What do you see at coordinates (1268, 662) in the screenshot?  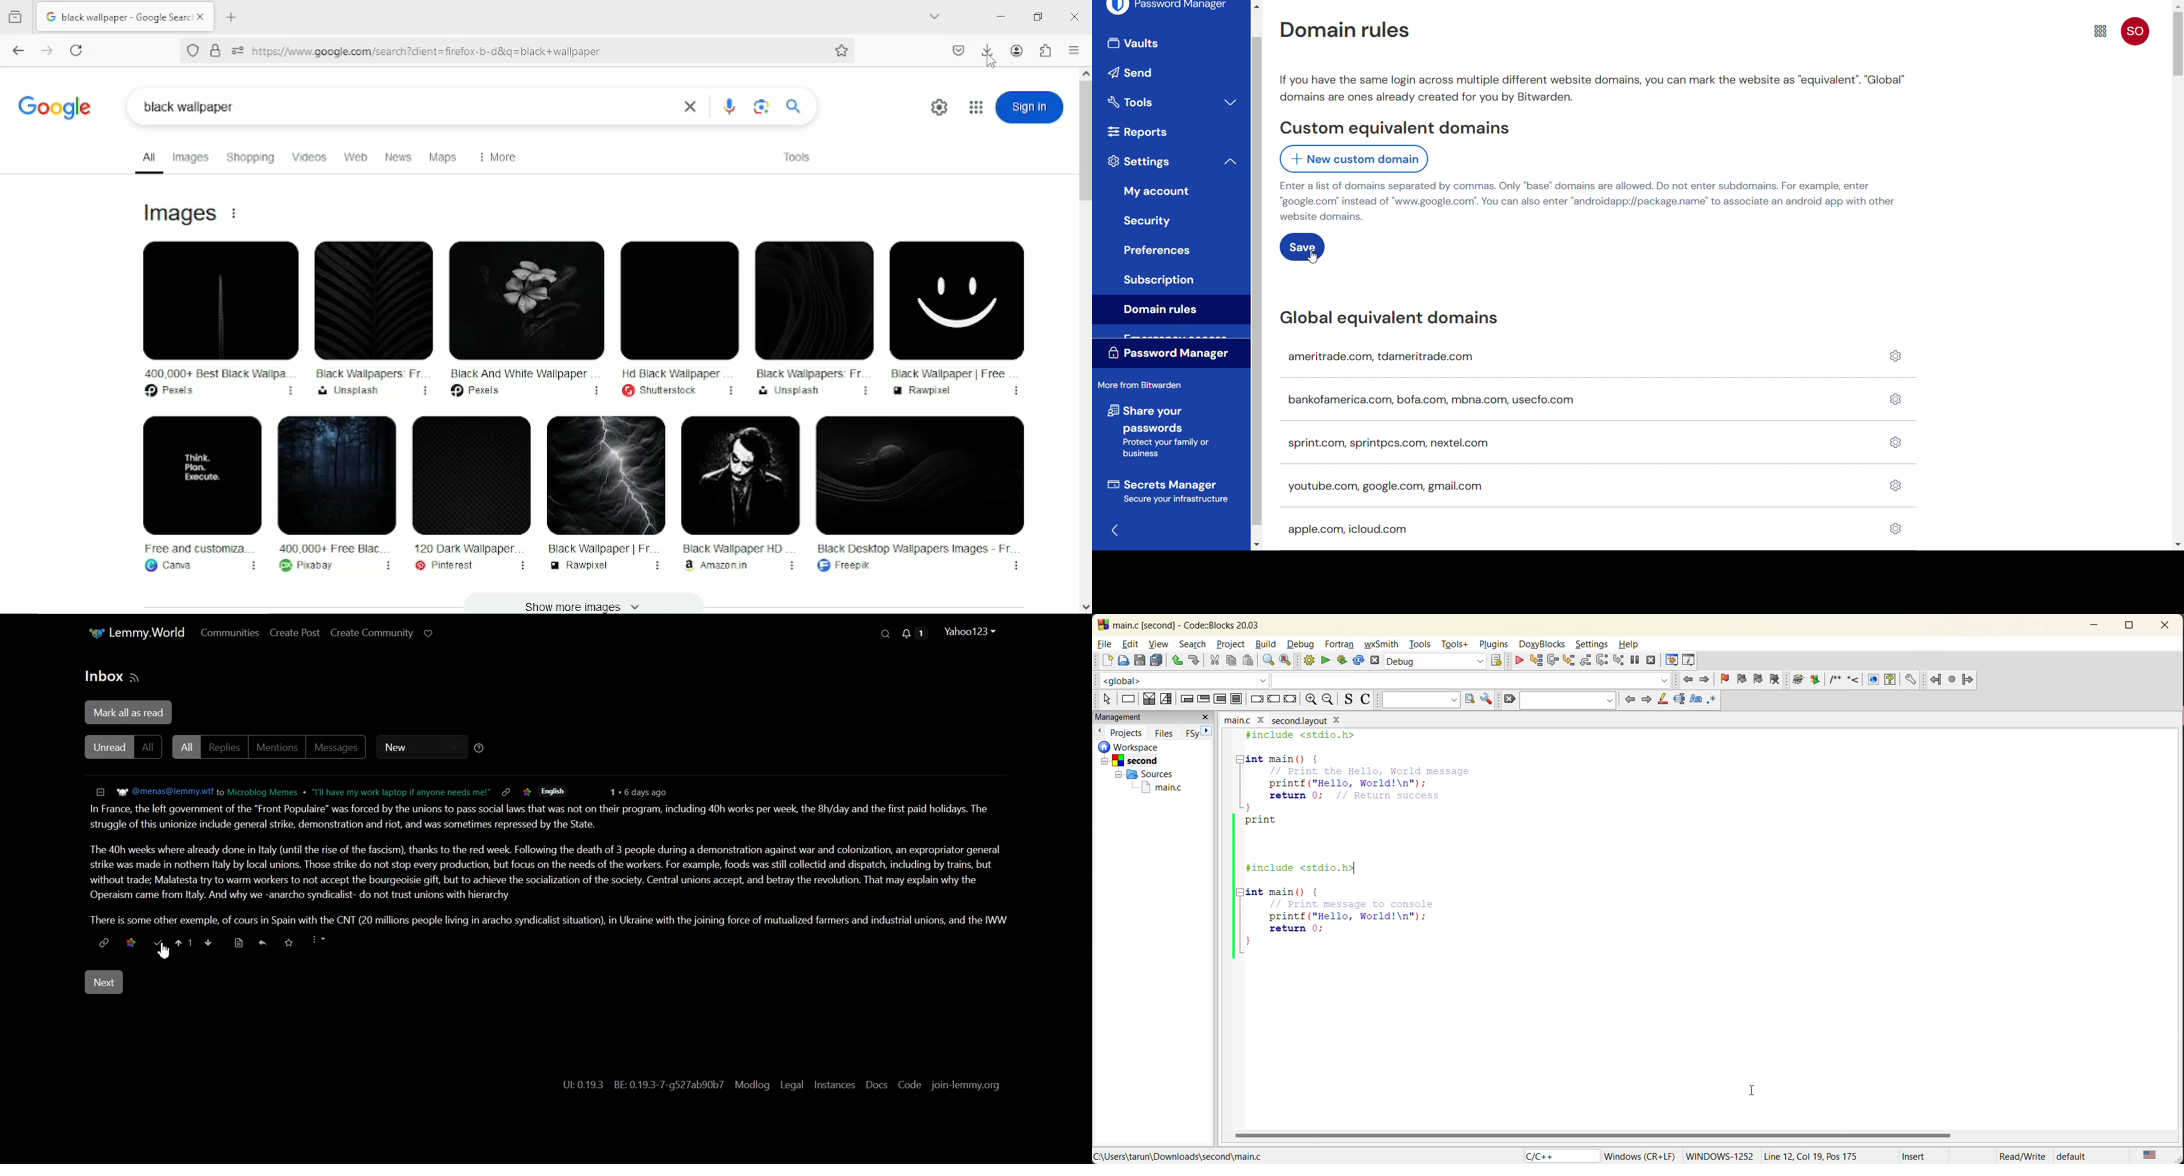 I see `find` at bounding box center [1268, 662].